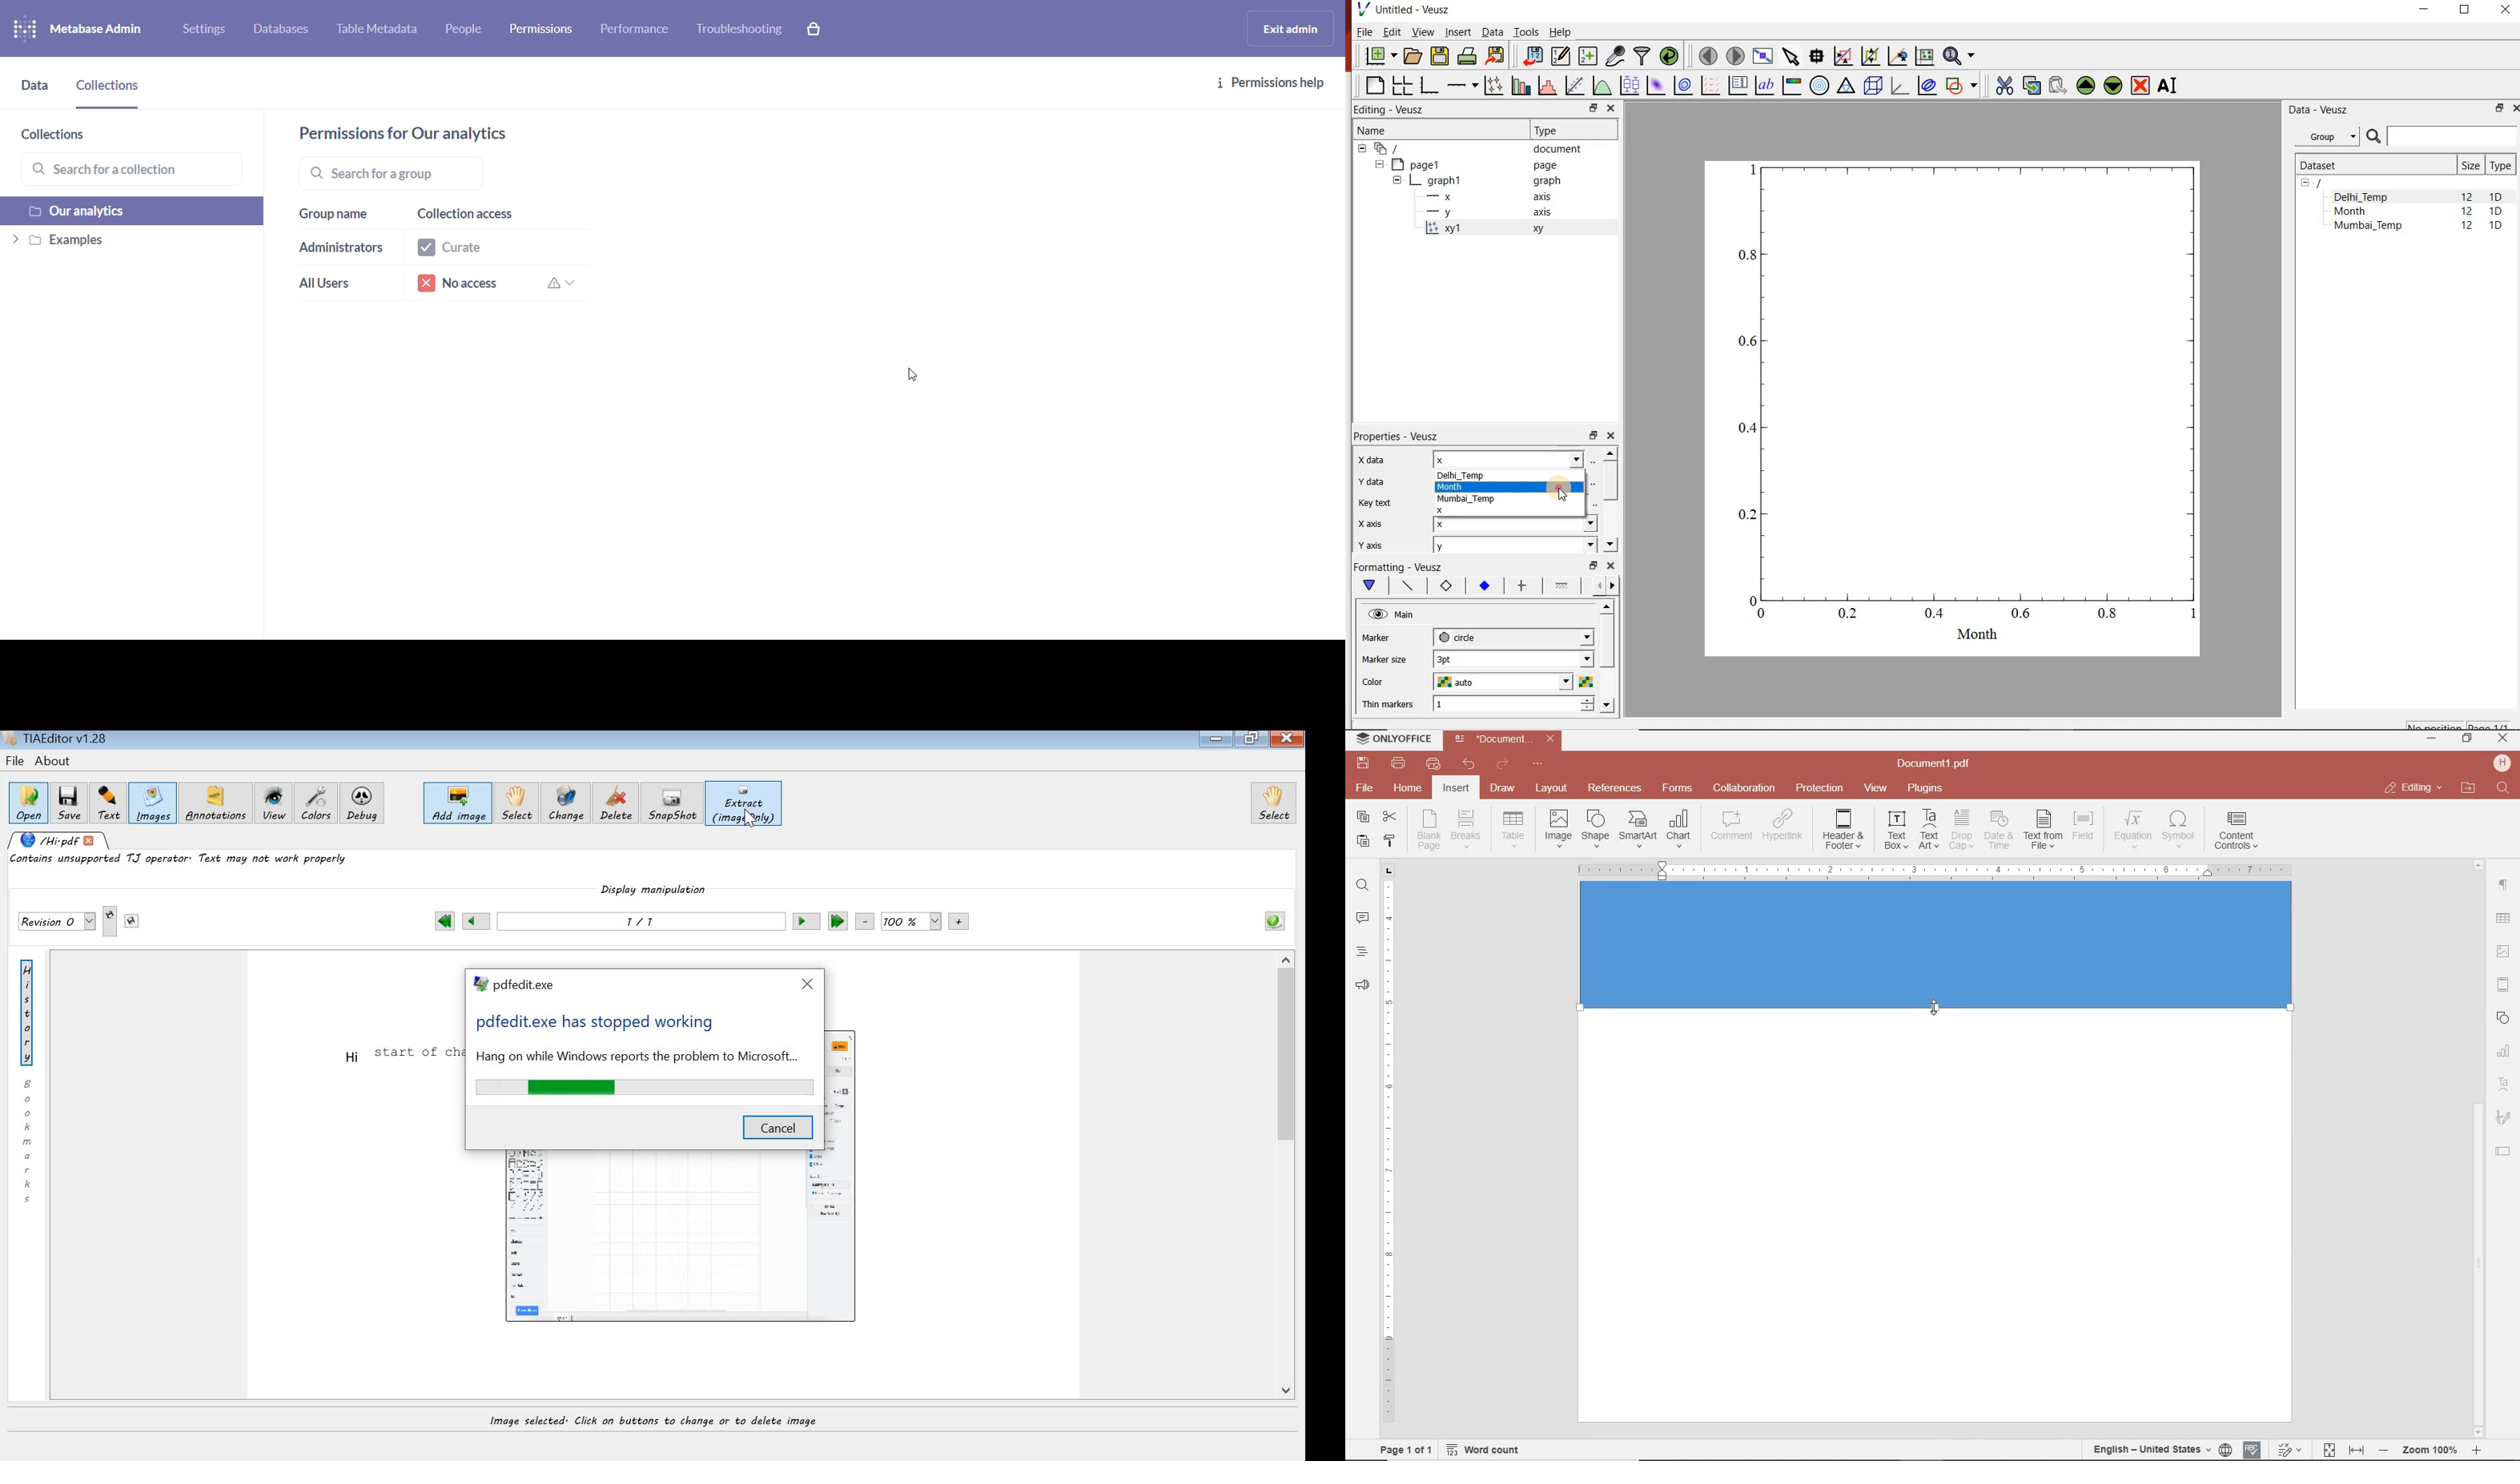  Describe the element at coordinates (1512, 682) in the screenshot. I see `auto` at that location.